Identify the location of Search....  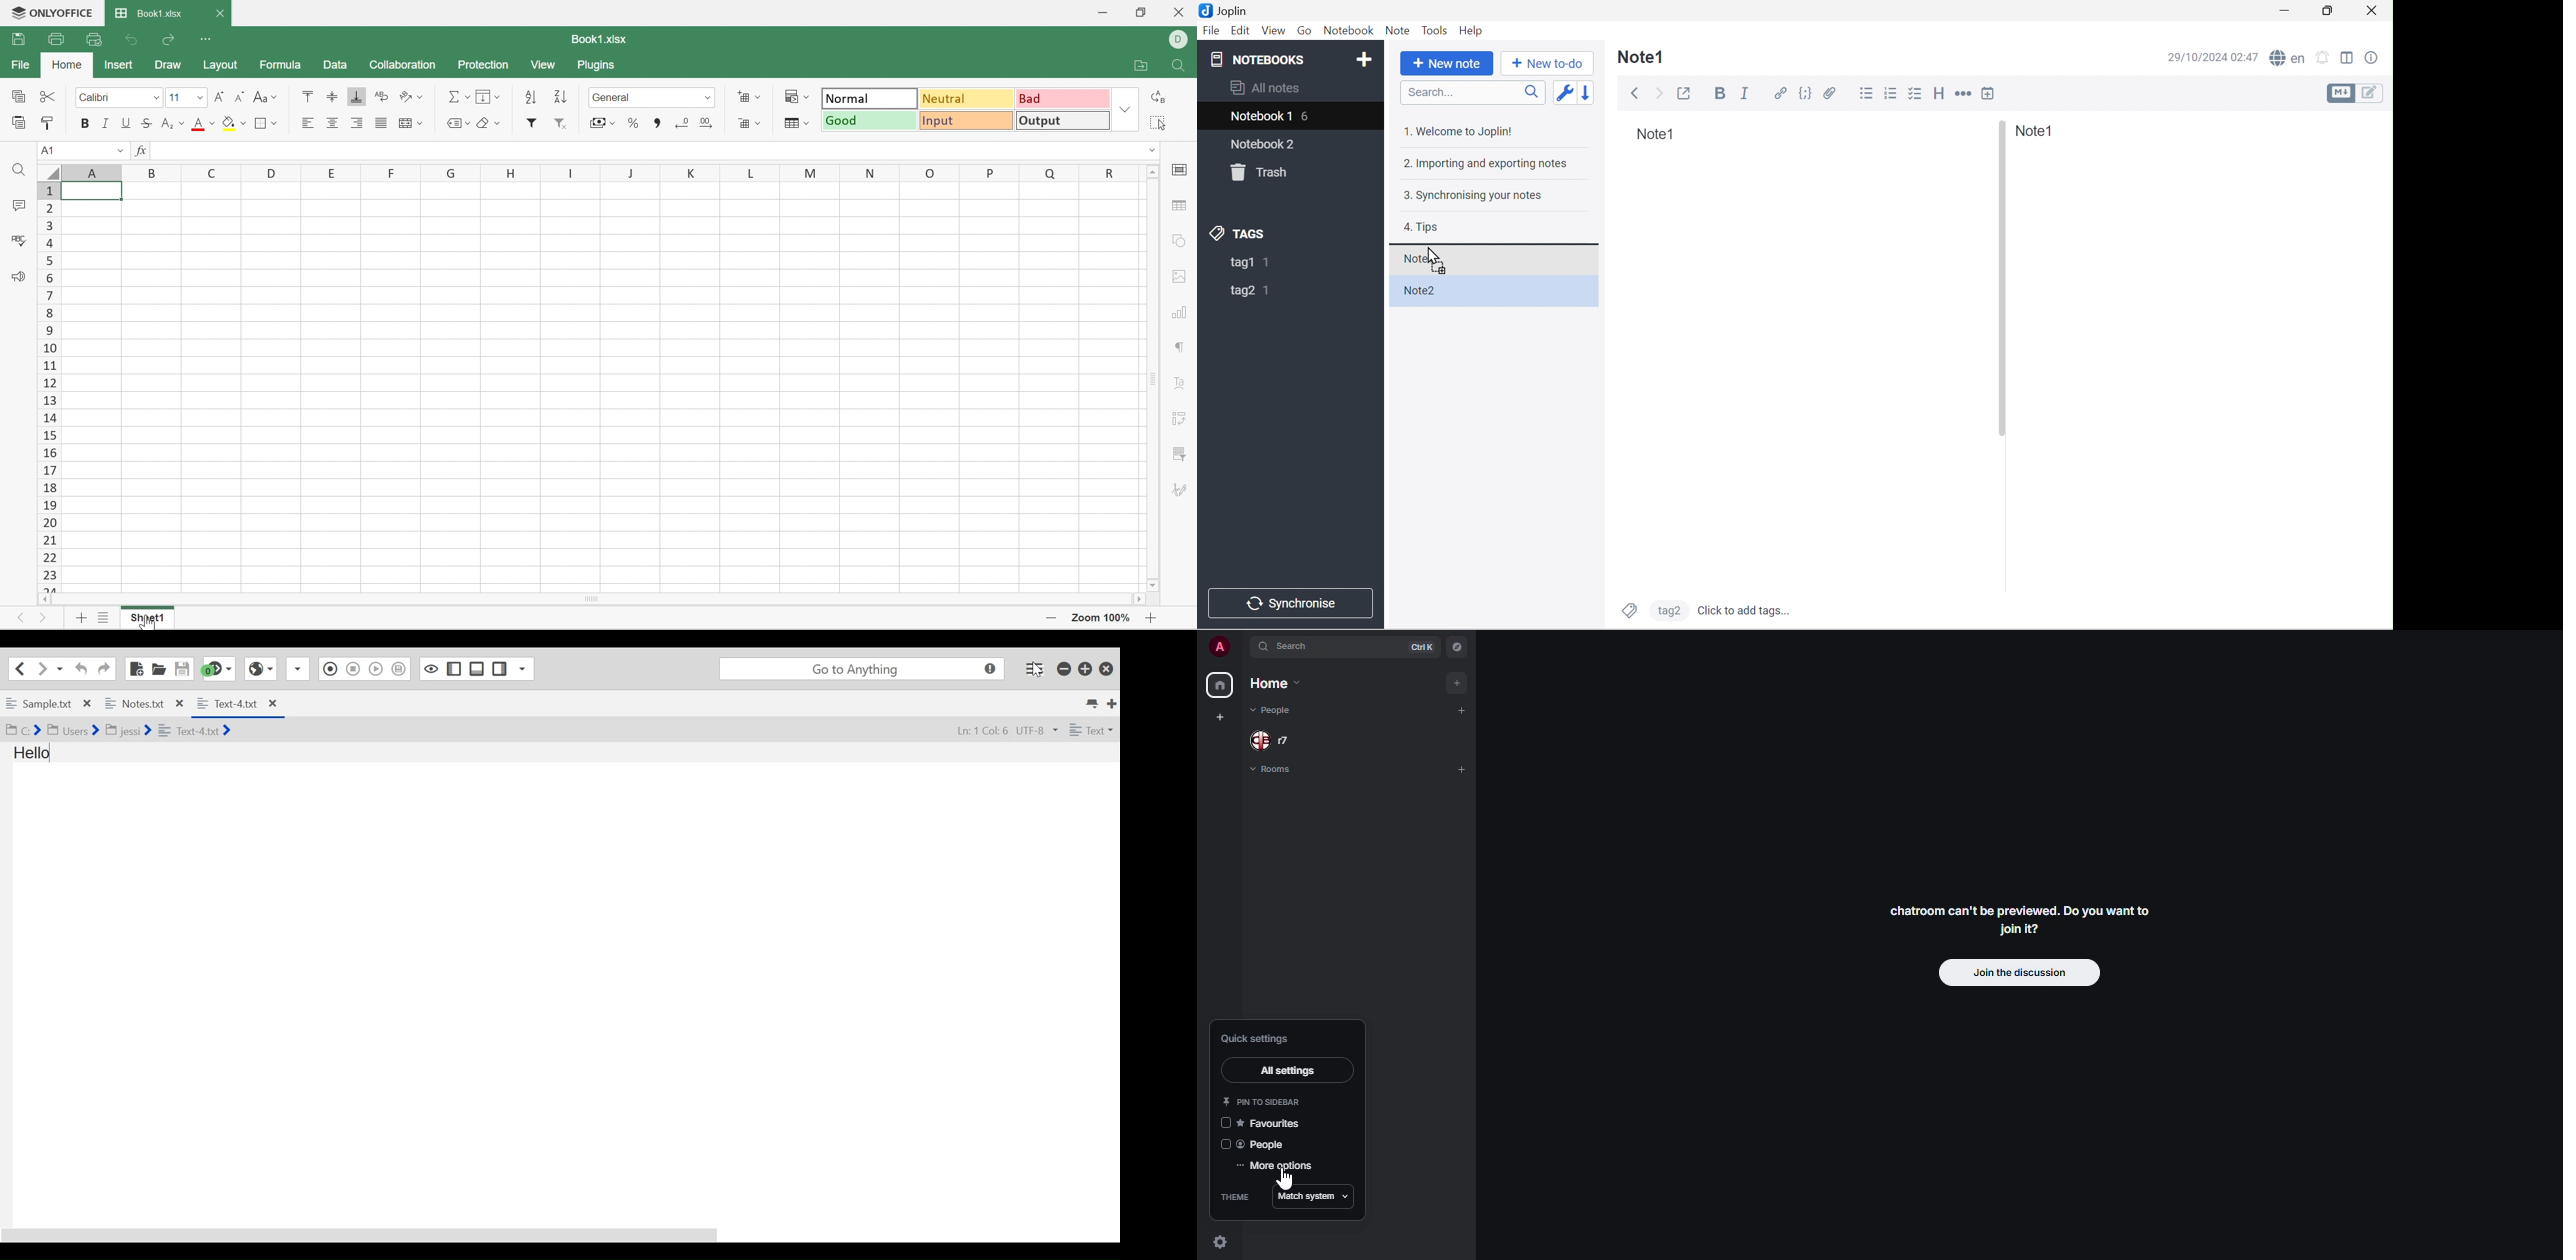
(1433, 94).